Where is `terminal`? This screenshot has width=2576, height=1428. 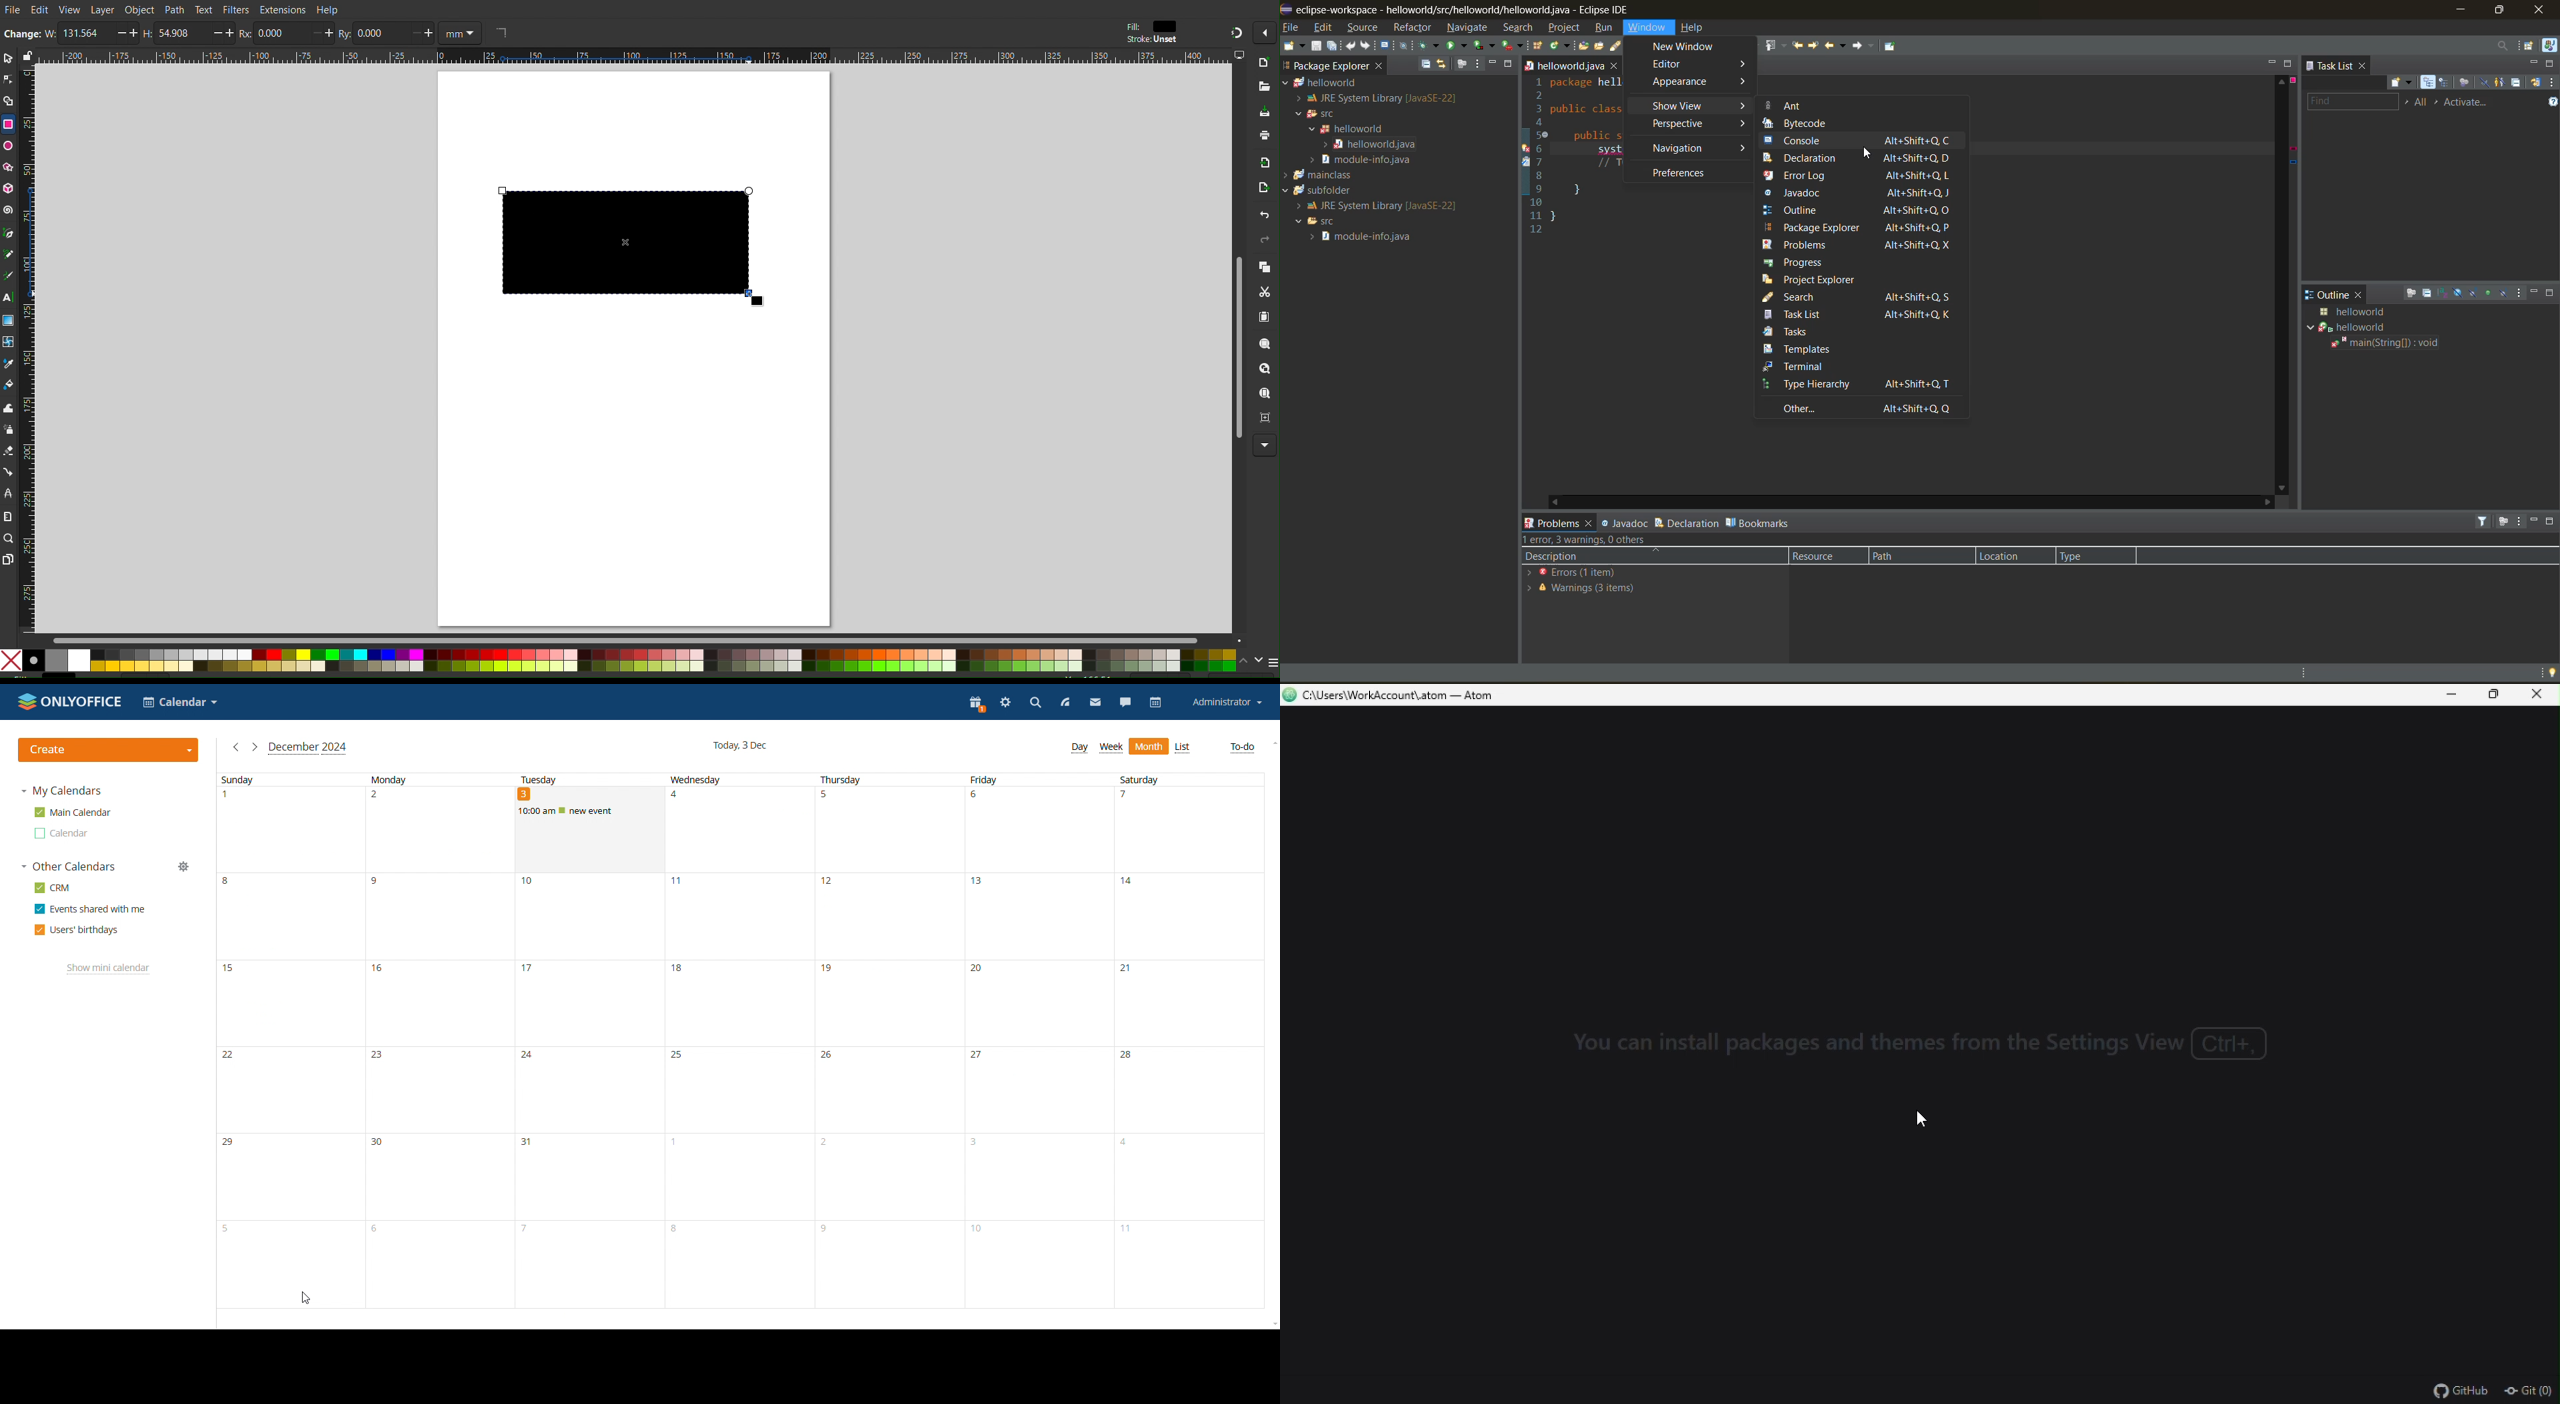 terminal is located at coordinates (1800, 367).